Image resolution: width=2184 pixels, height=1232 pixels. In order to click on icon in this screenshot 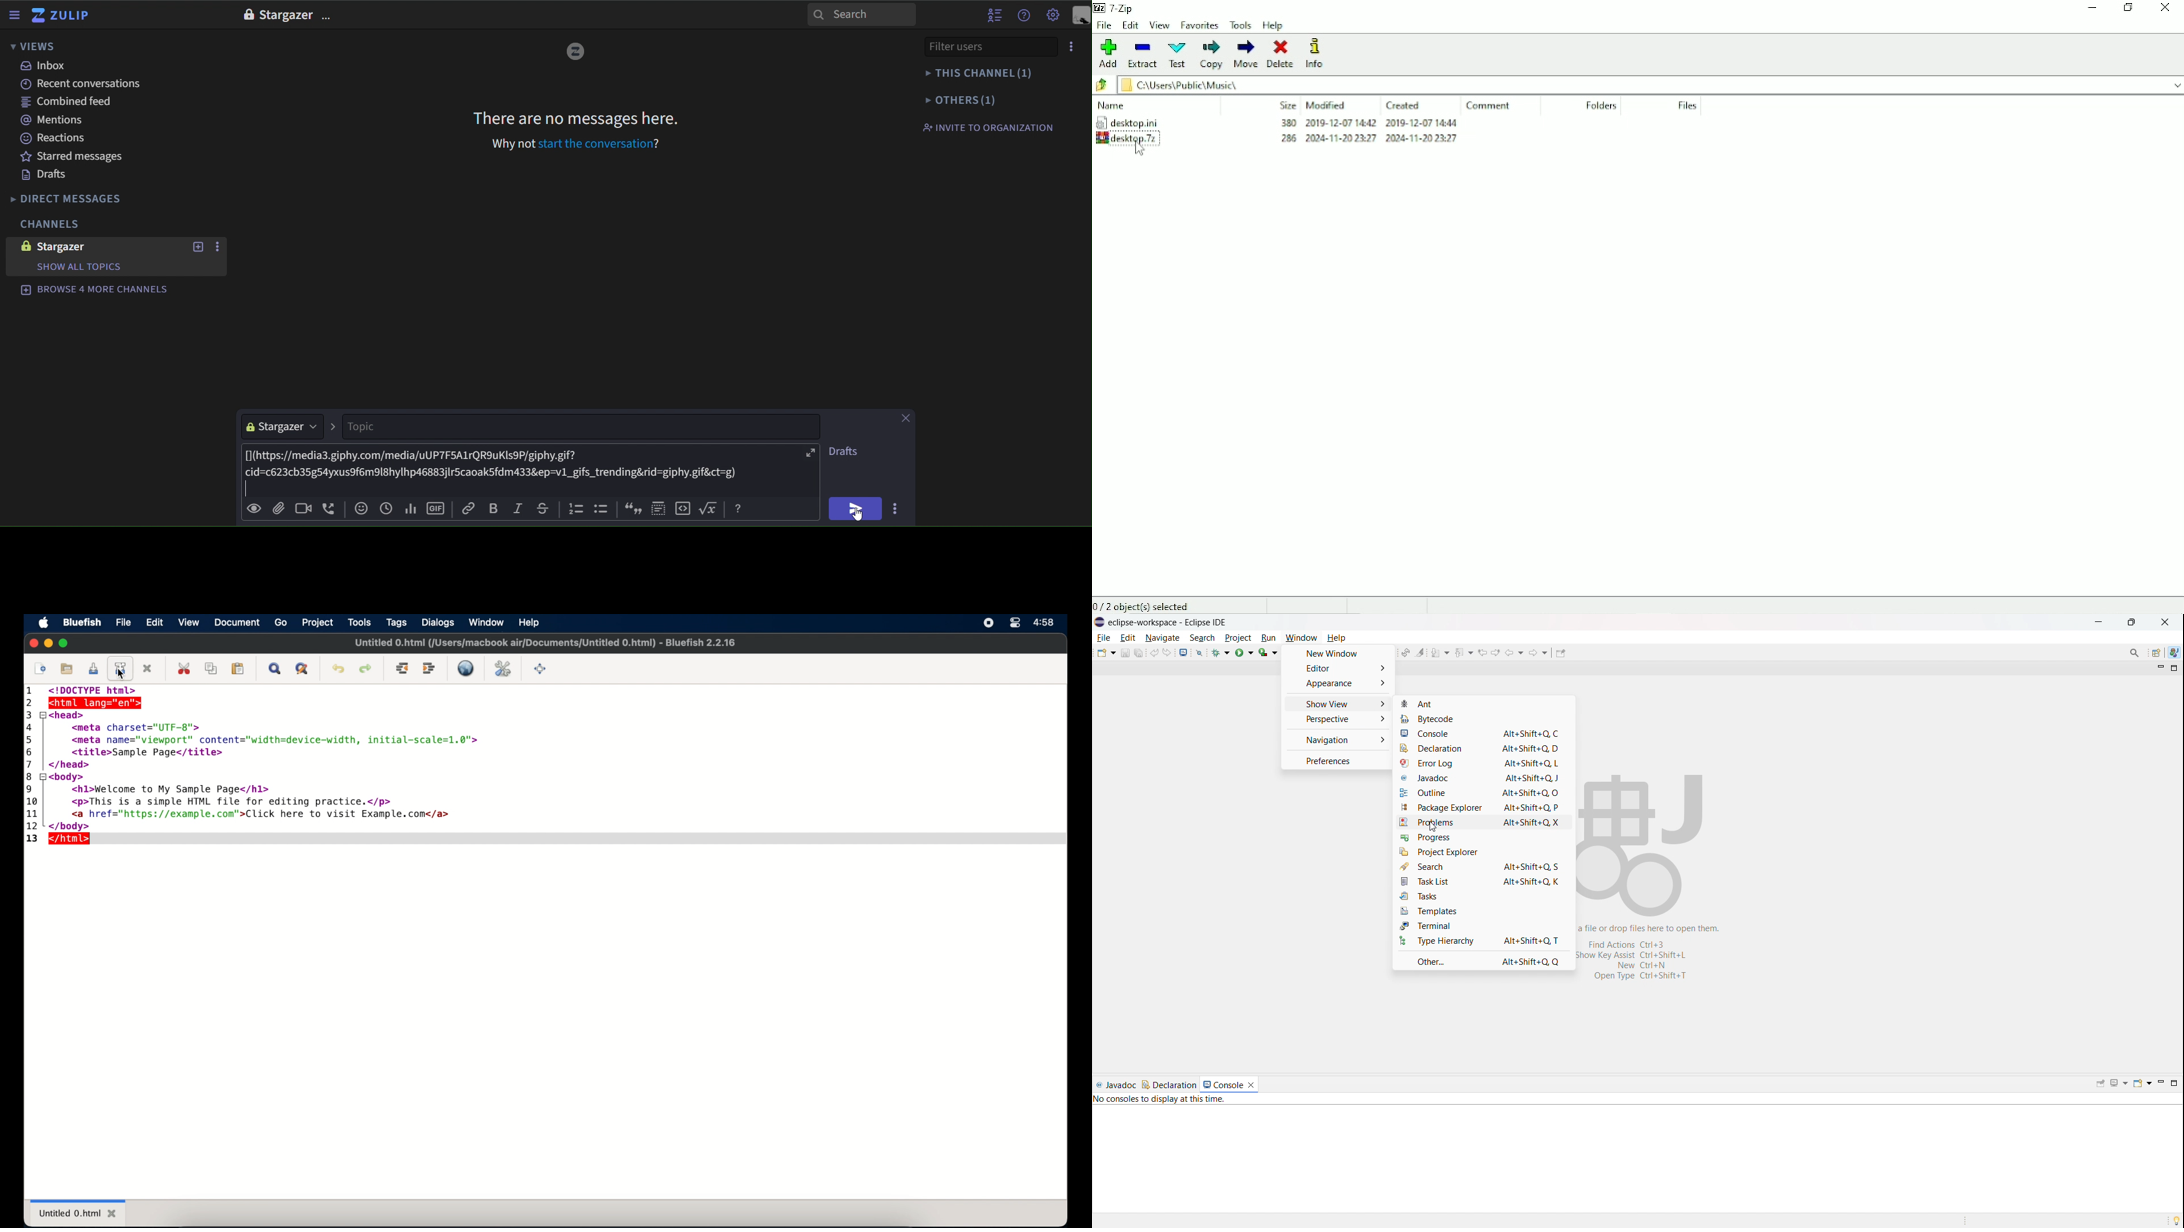, I will do `click(603, 511)`.